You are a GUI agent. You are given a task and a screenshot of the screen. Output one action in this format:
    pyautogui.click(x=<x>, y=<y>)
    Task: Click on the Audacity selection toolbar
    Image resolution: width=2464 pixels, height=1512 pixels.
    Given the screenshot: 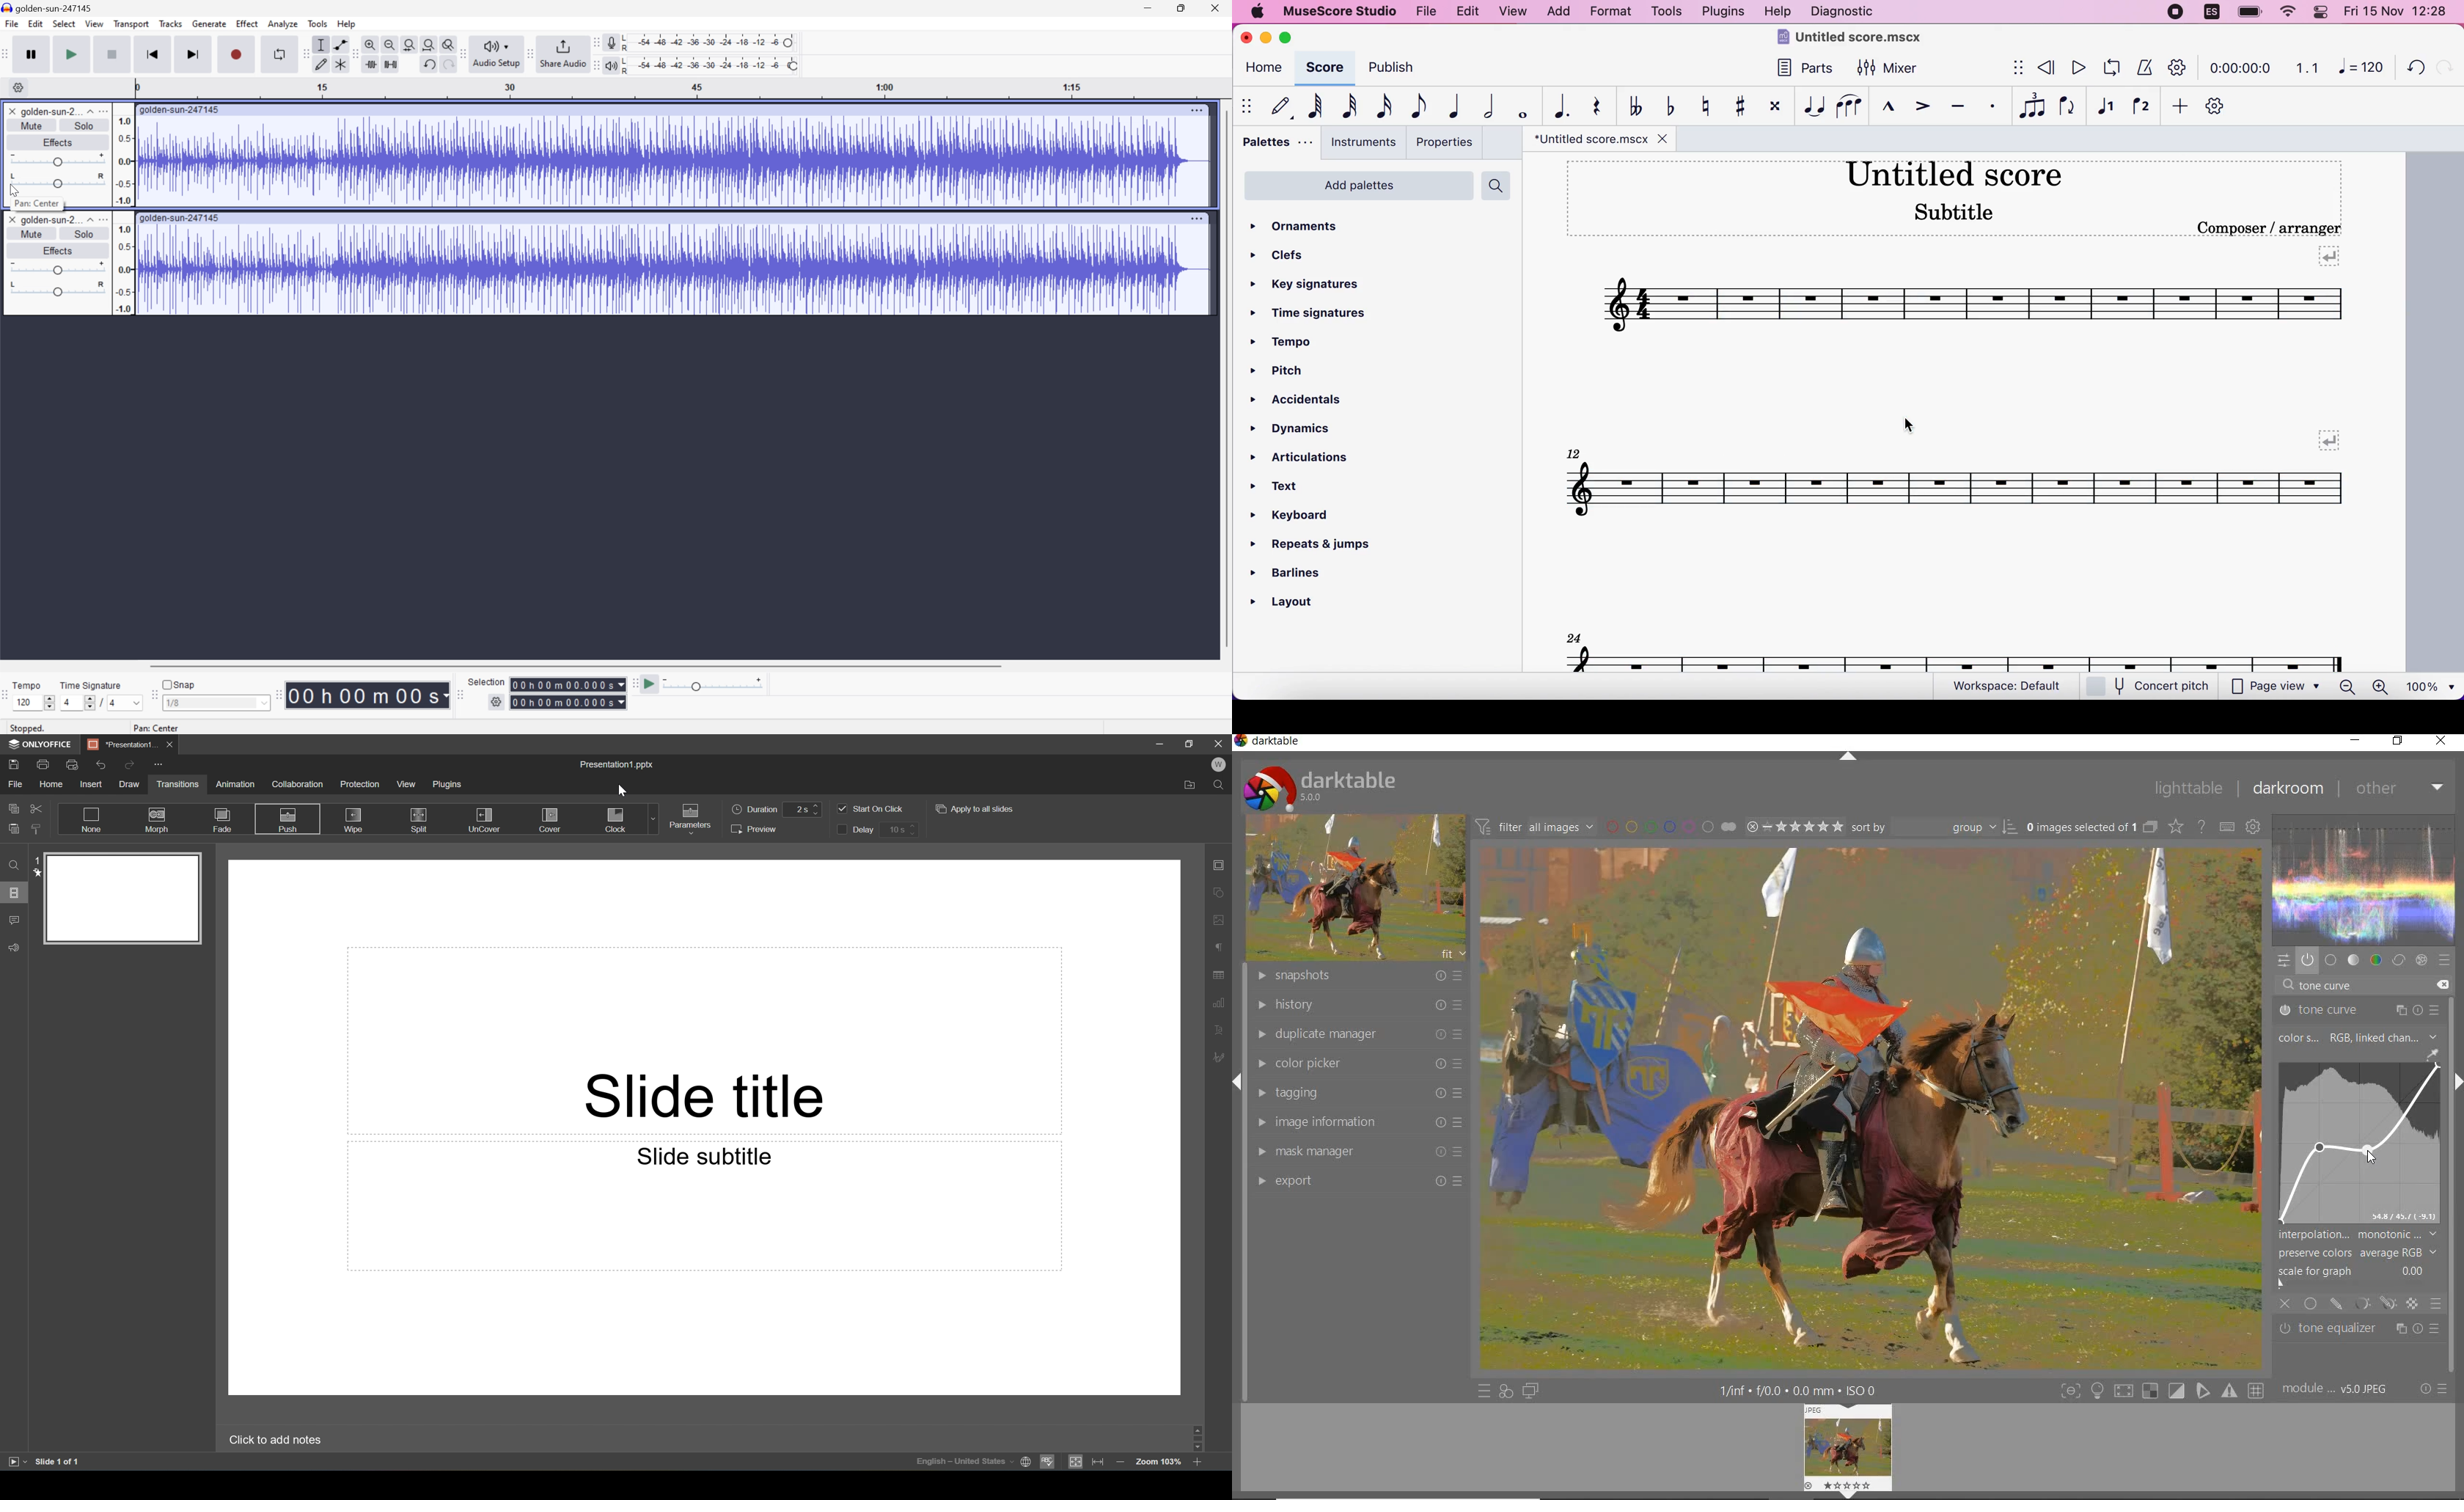 What is the action you would take?
    pyautogui.click(x=457, y=693)
    